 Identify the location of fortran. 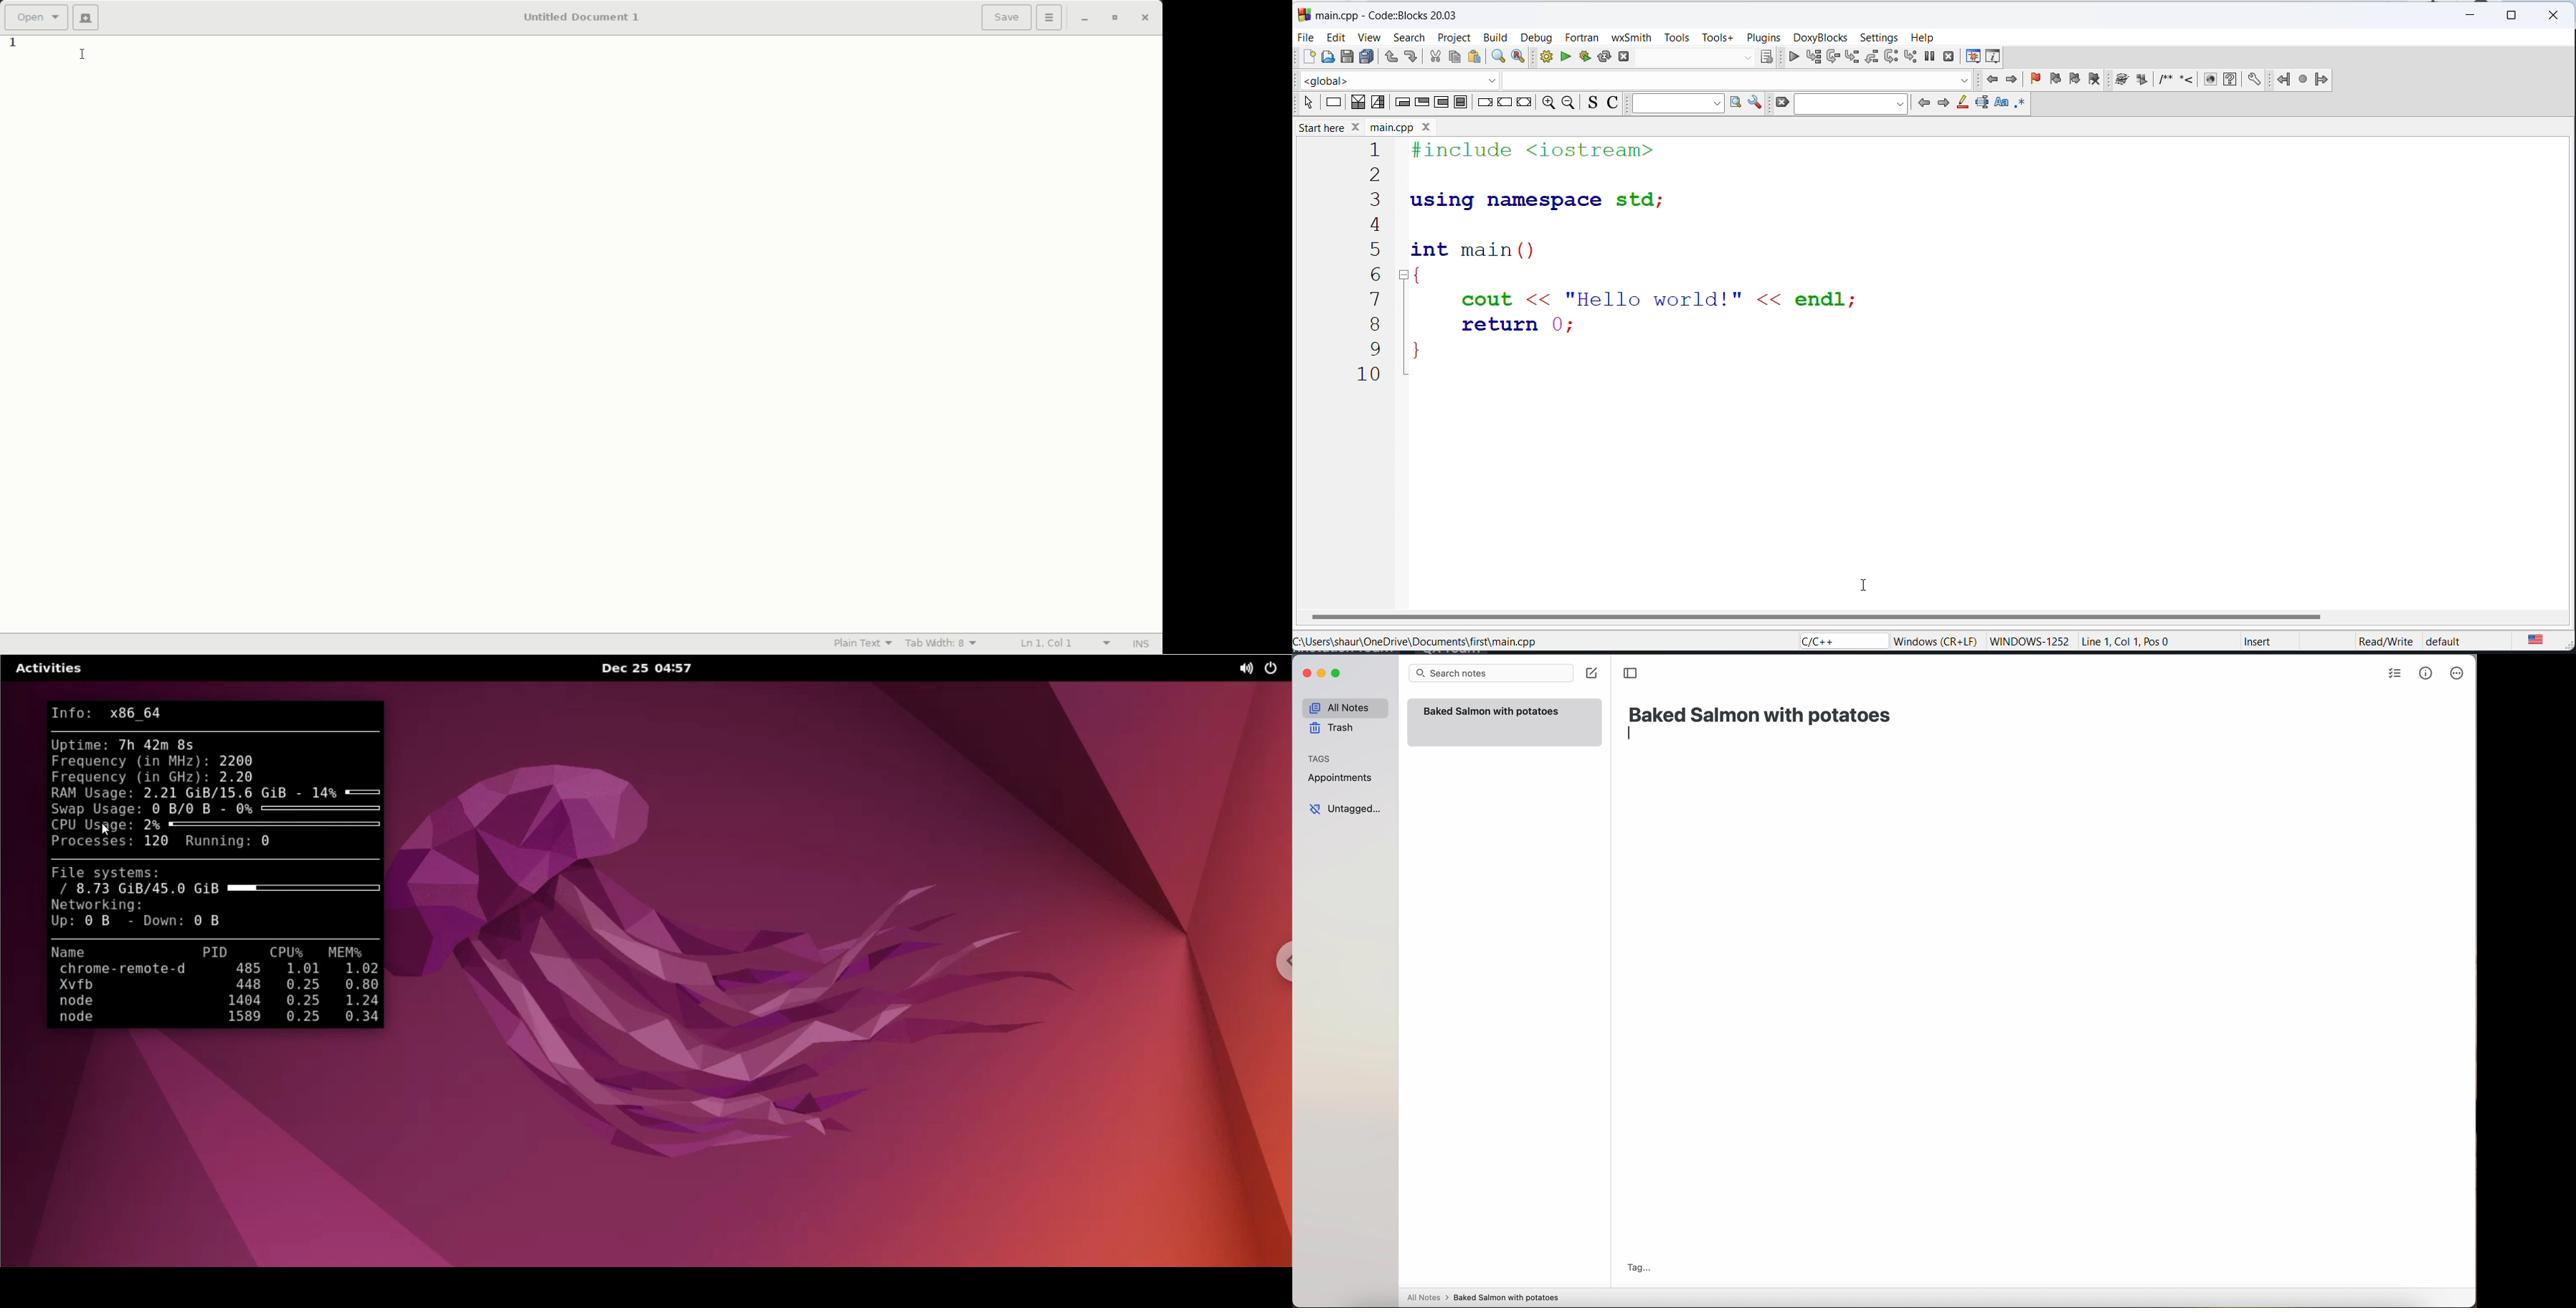
(1582, 36).